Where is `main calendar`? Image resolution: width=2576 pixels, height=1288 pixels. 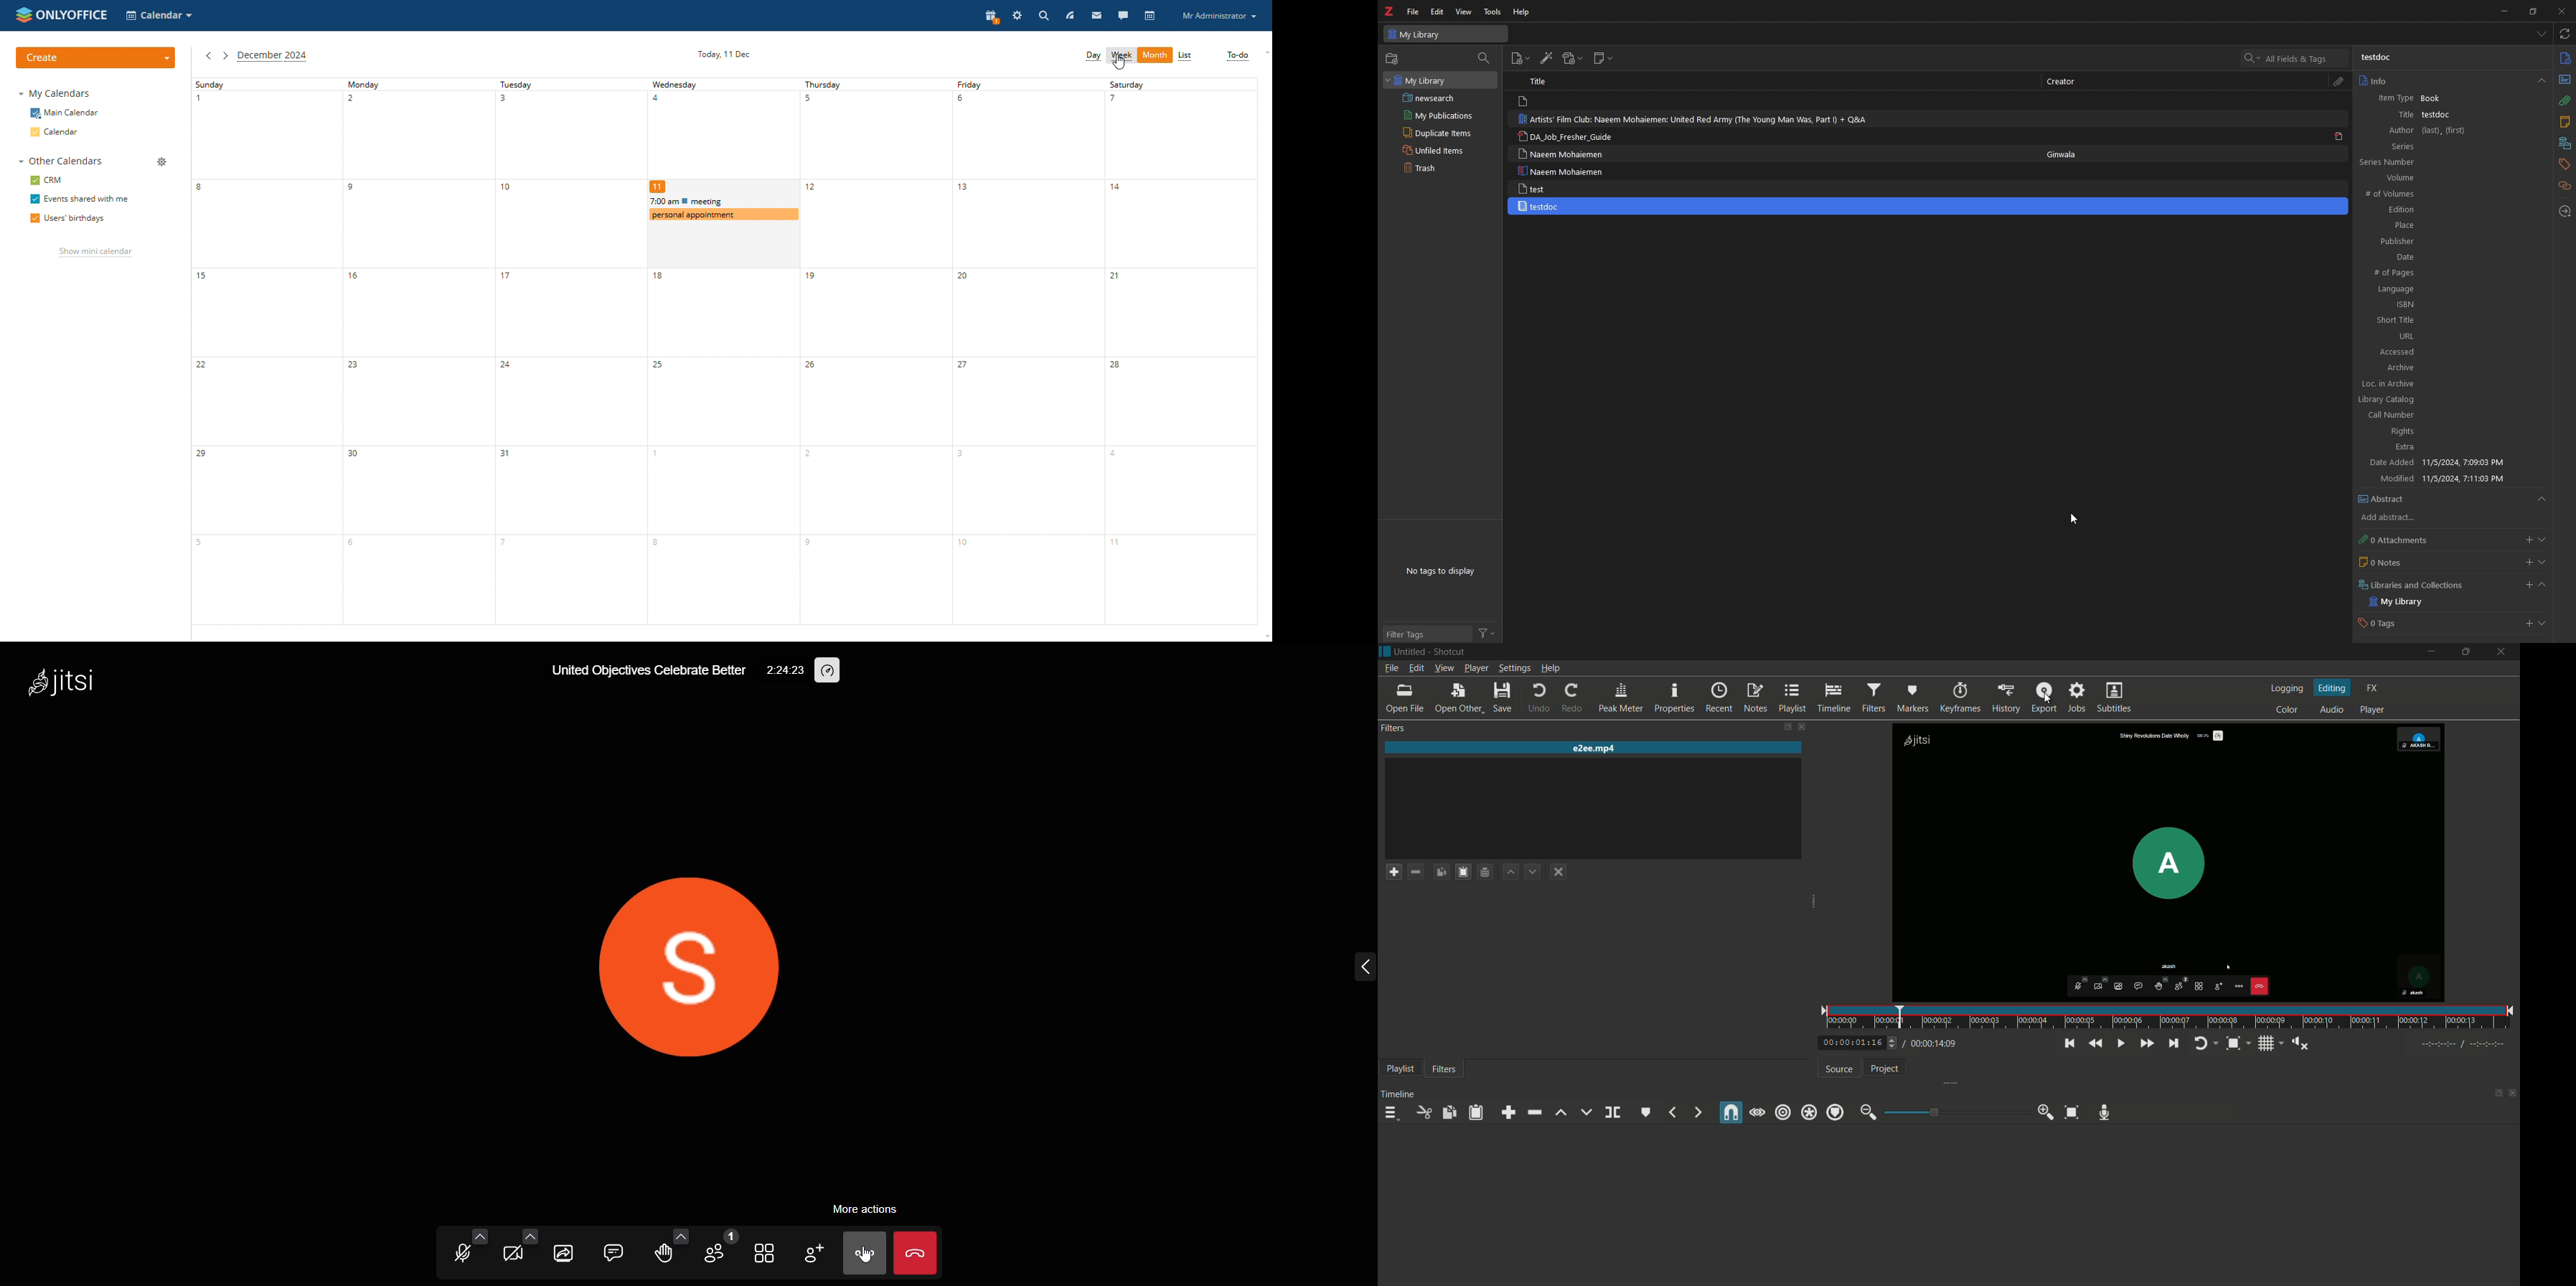 main calendar is located at coordinates (64, 113).